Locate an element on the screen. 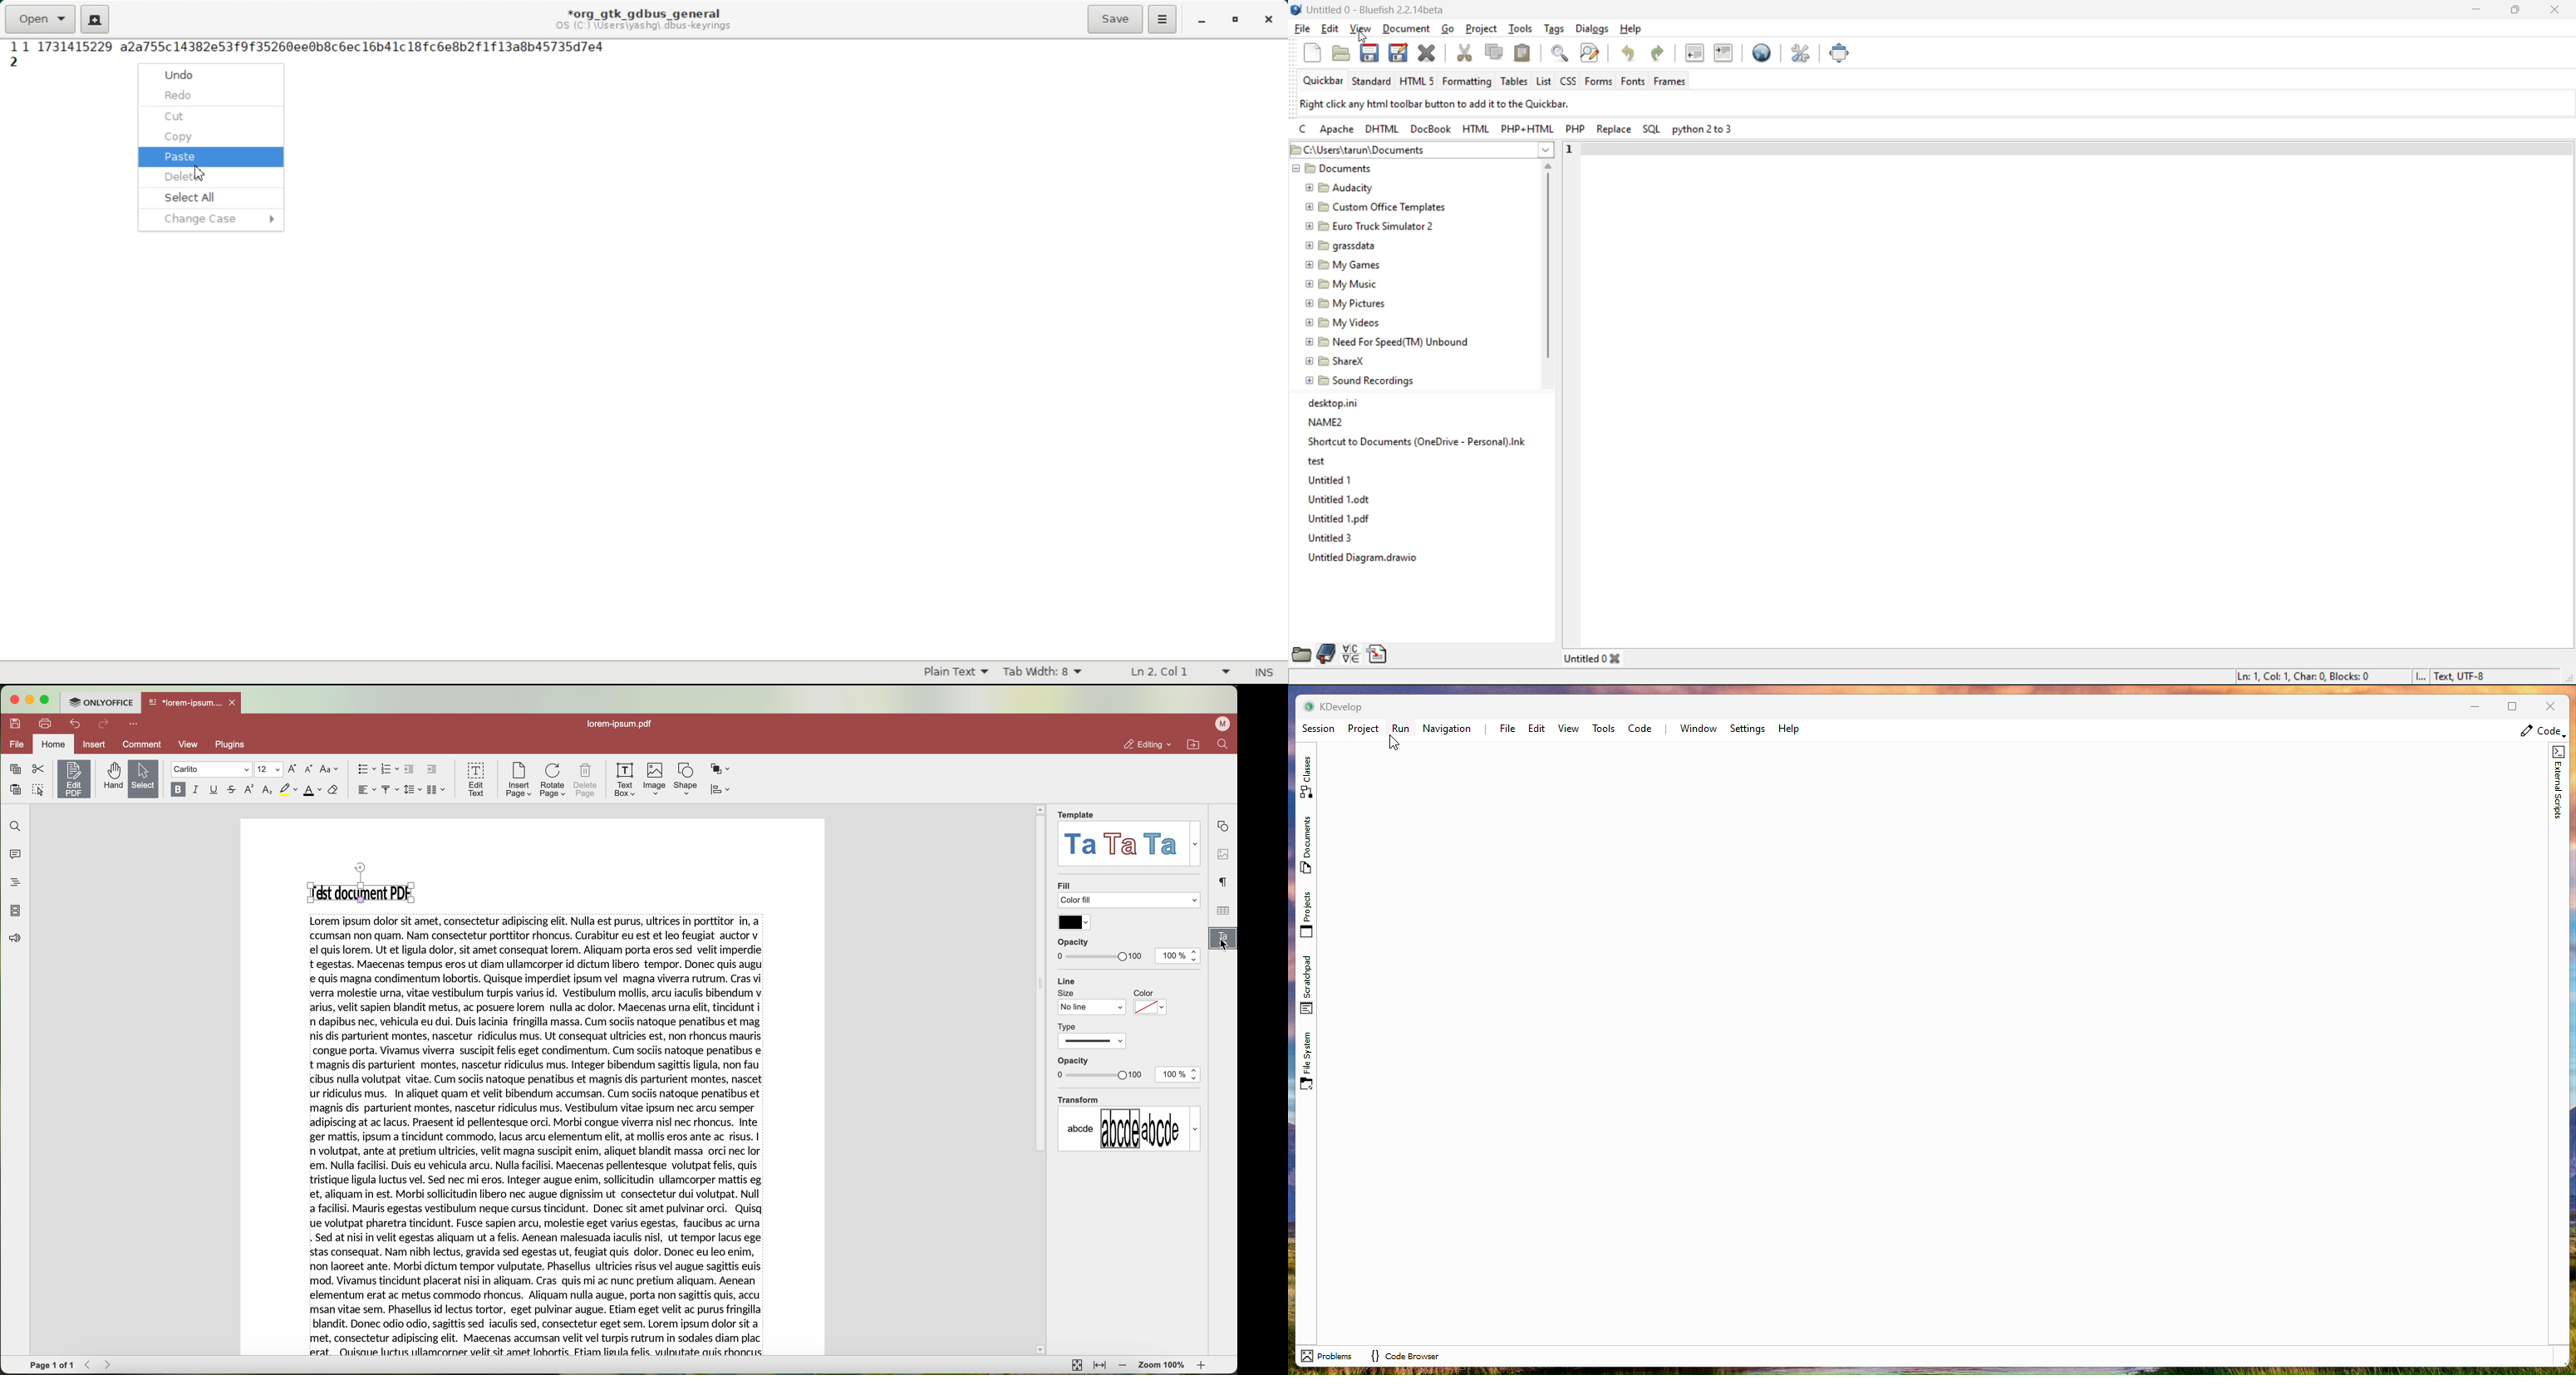 The height and width of the screenshot is (1400, 2576). html is located at coordinates (1477, 129).